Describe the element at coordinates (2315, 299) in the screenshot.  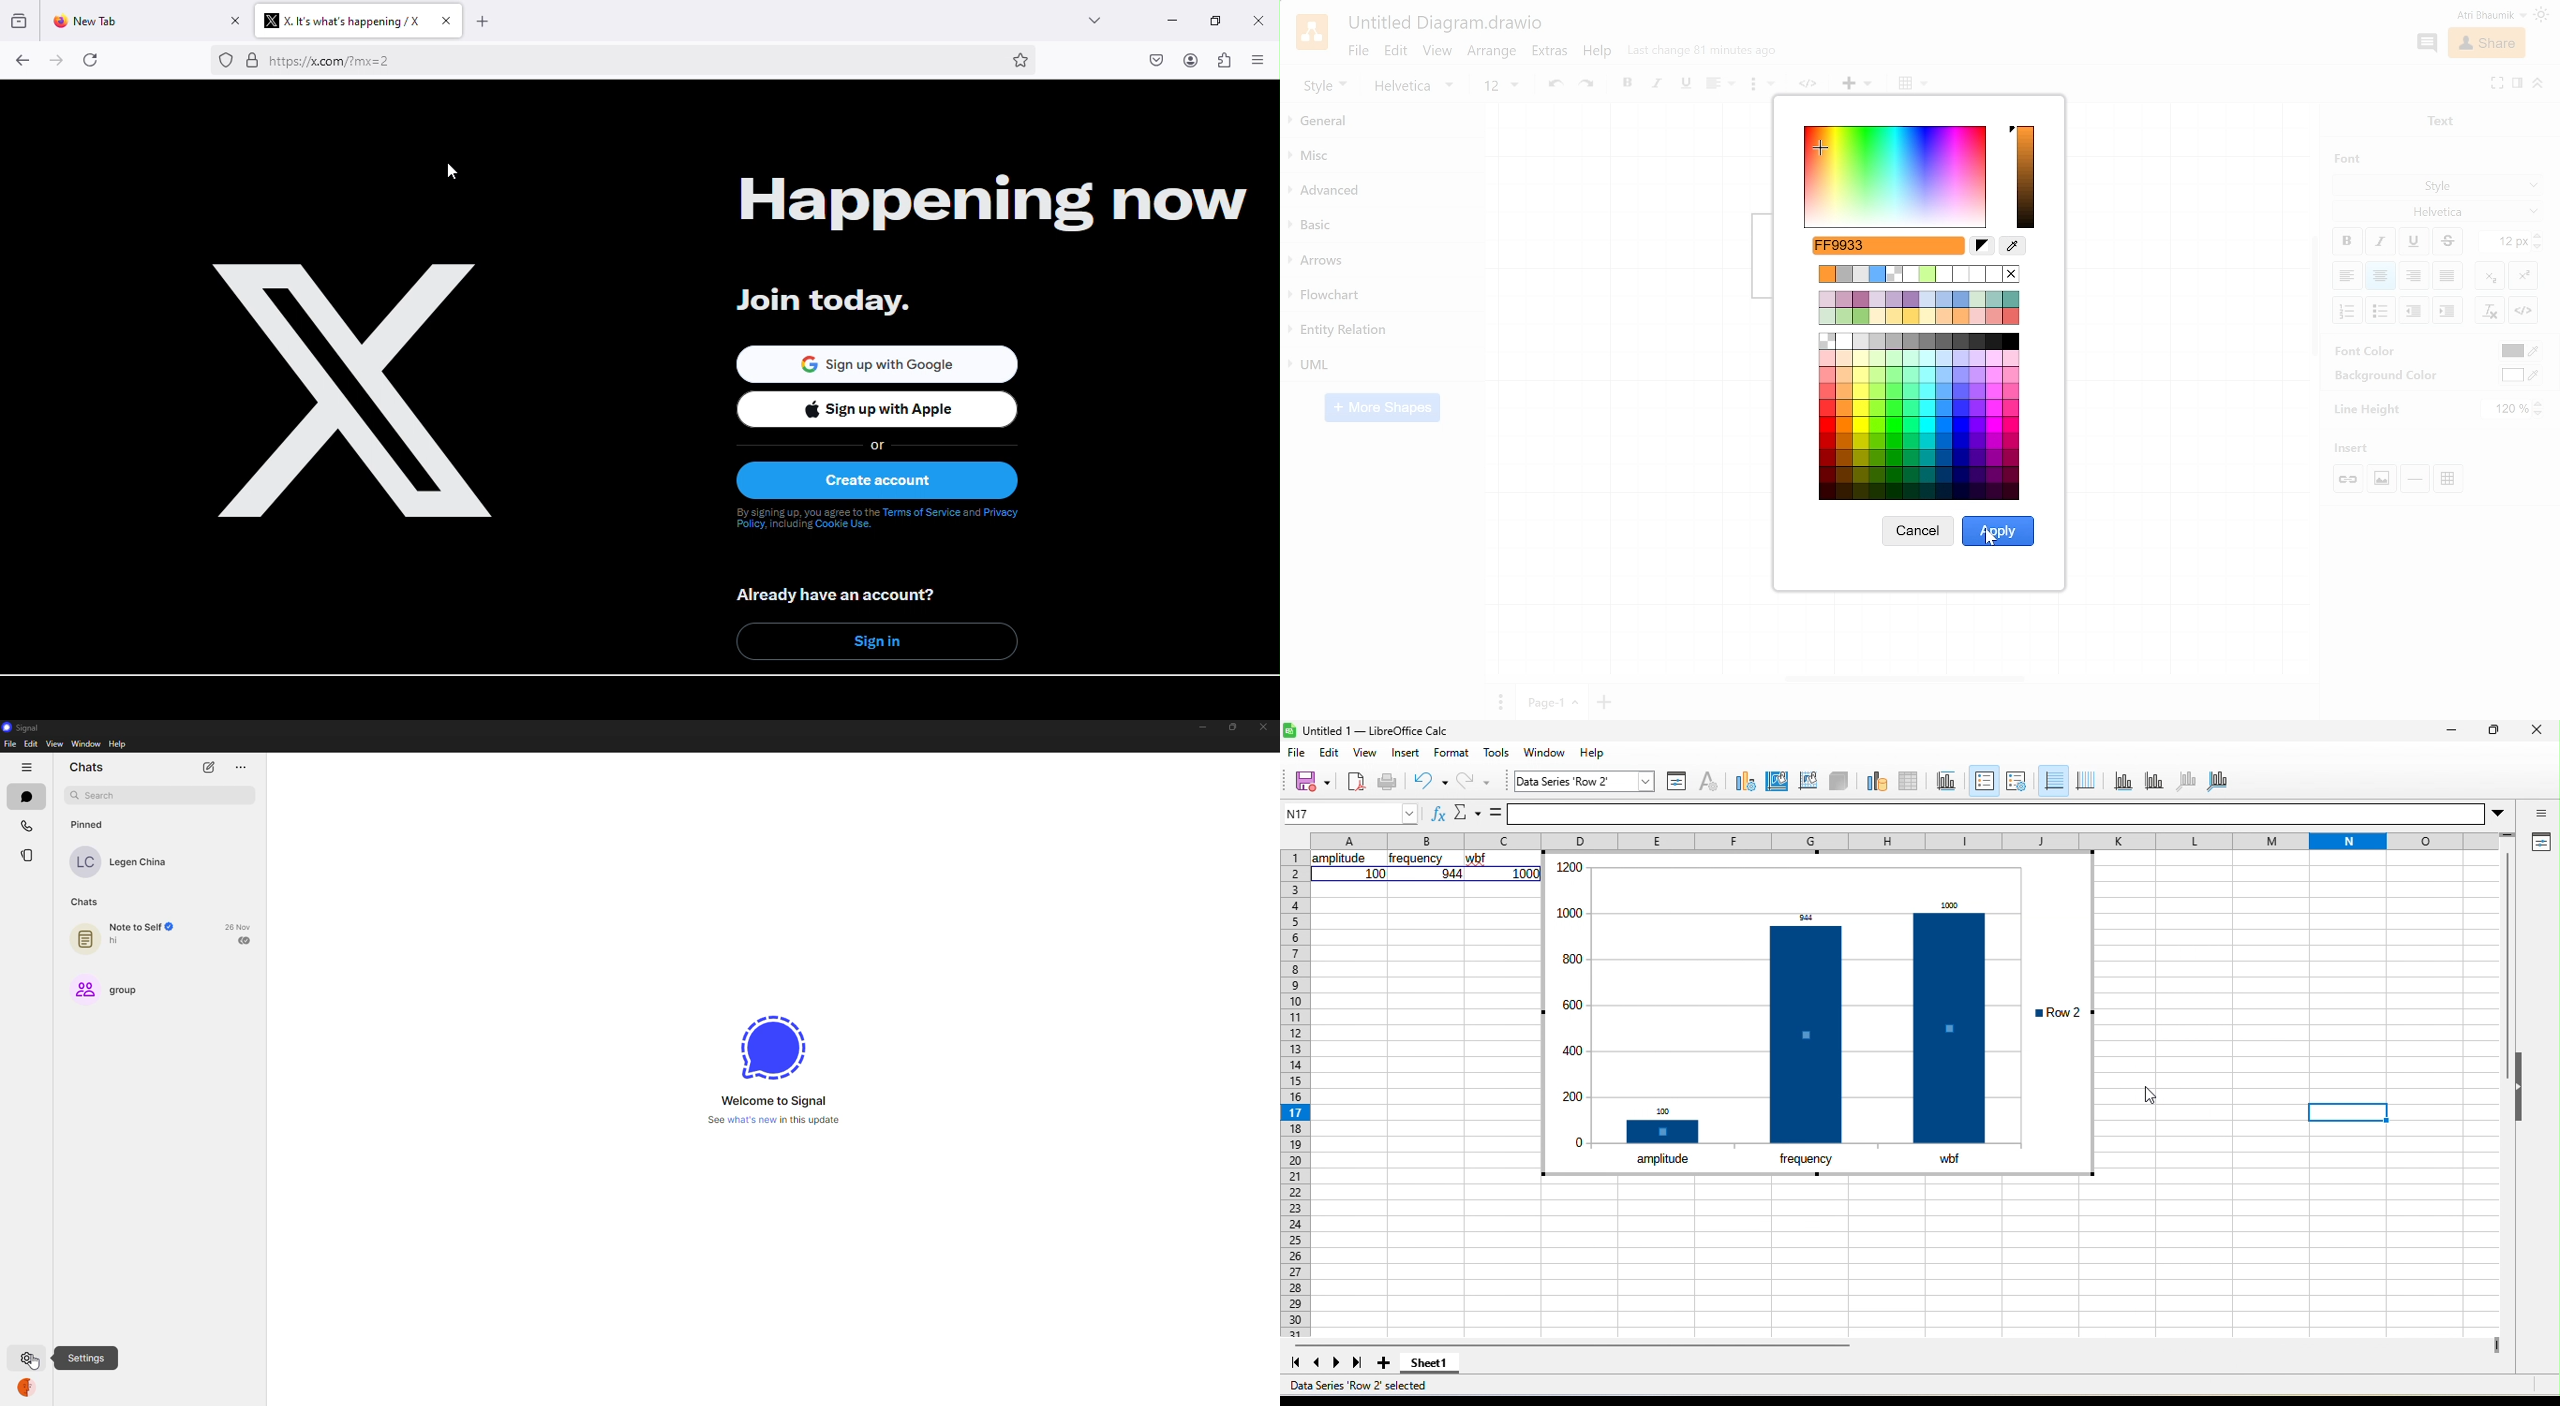
I see `Vertical scrollbar` at that location.